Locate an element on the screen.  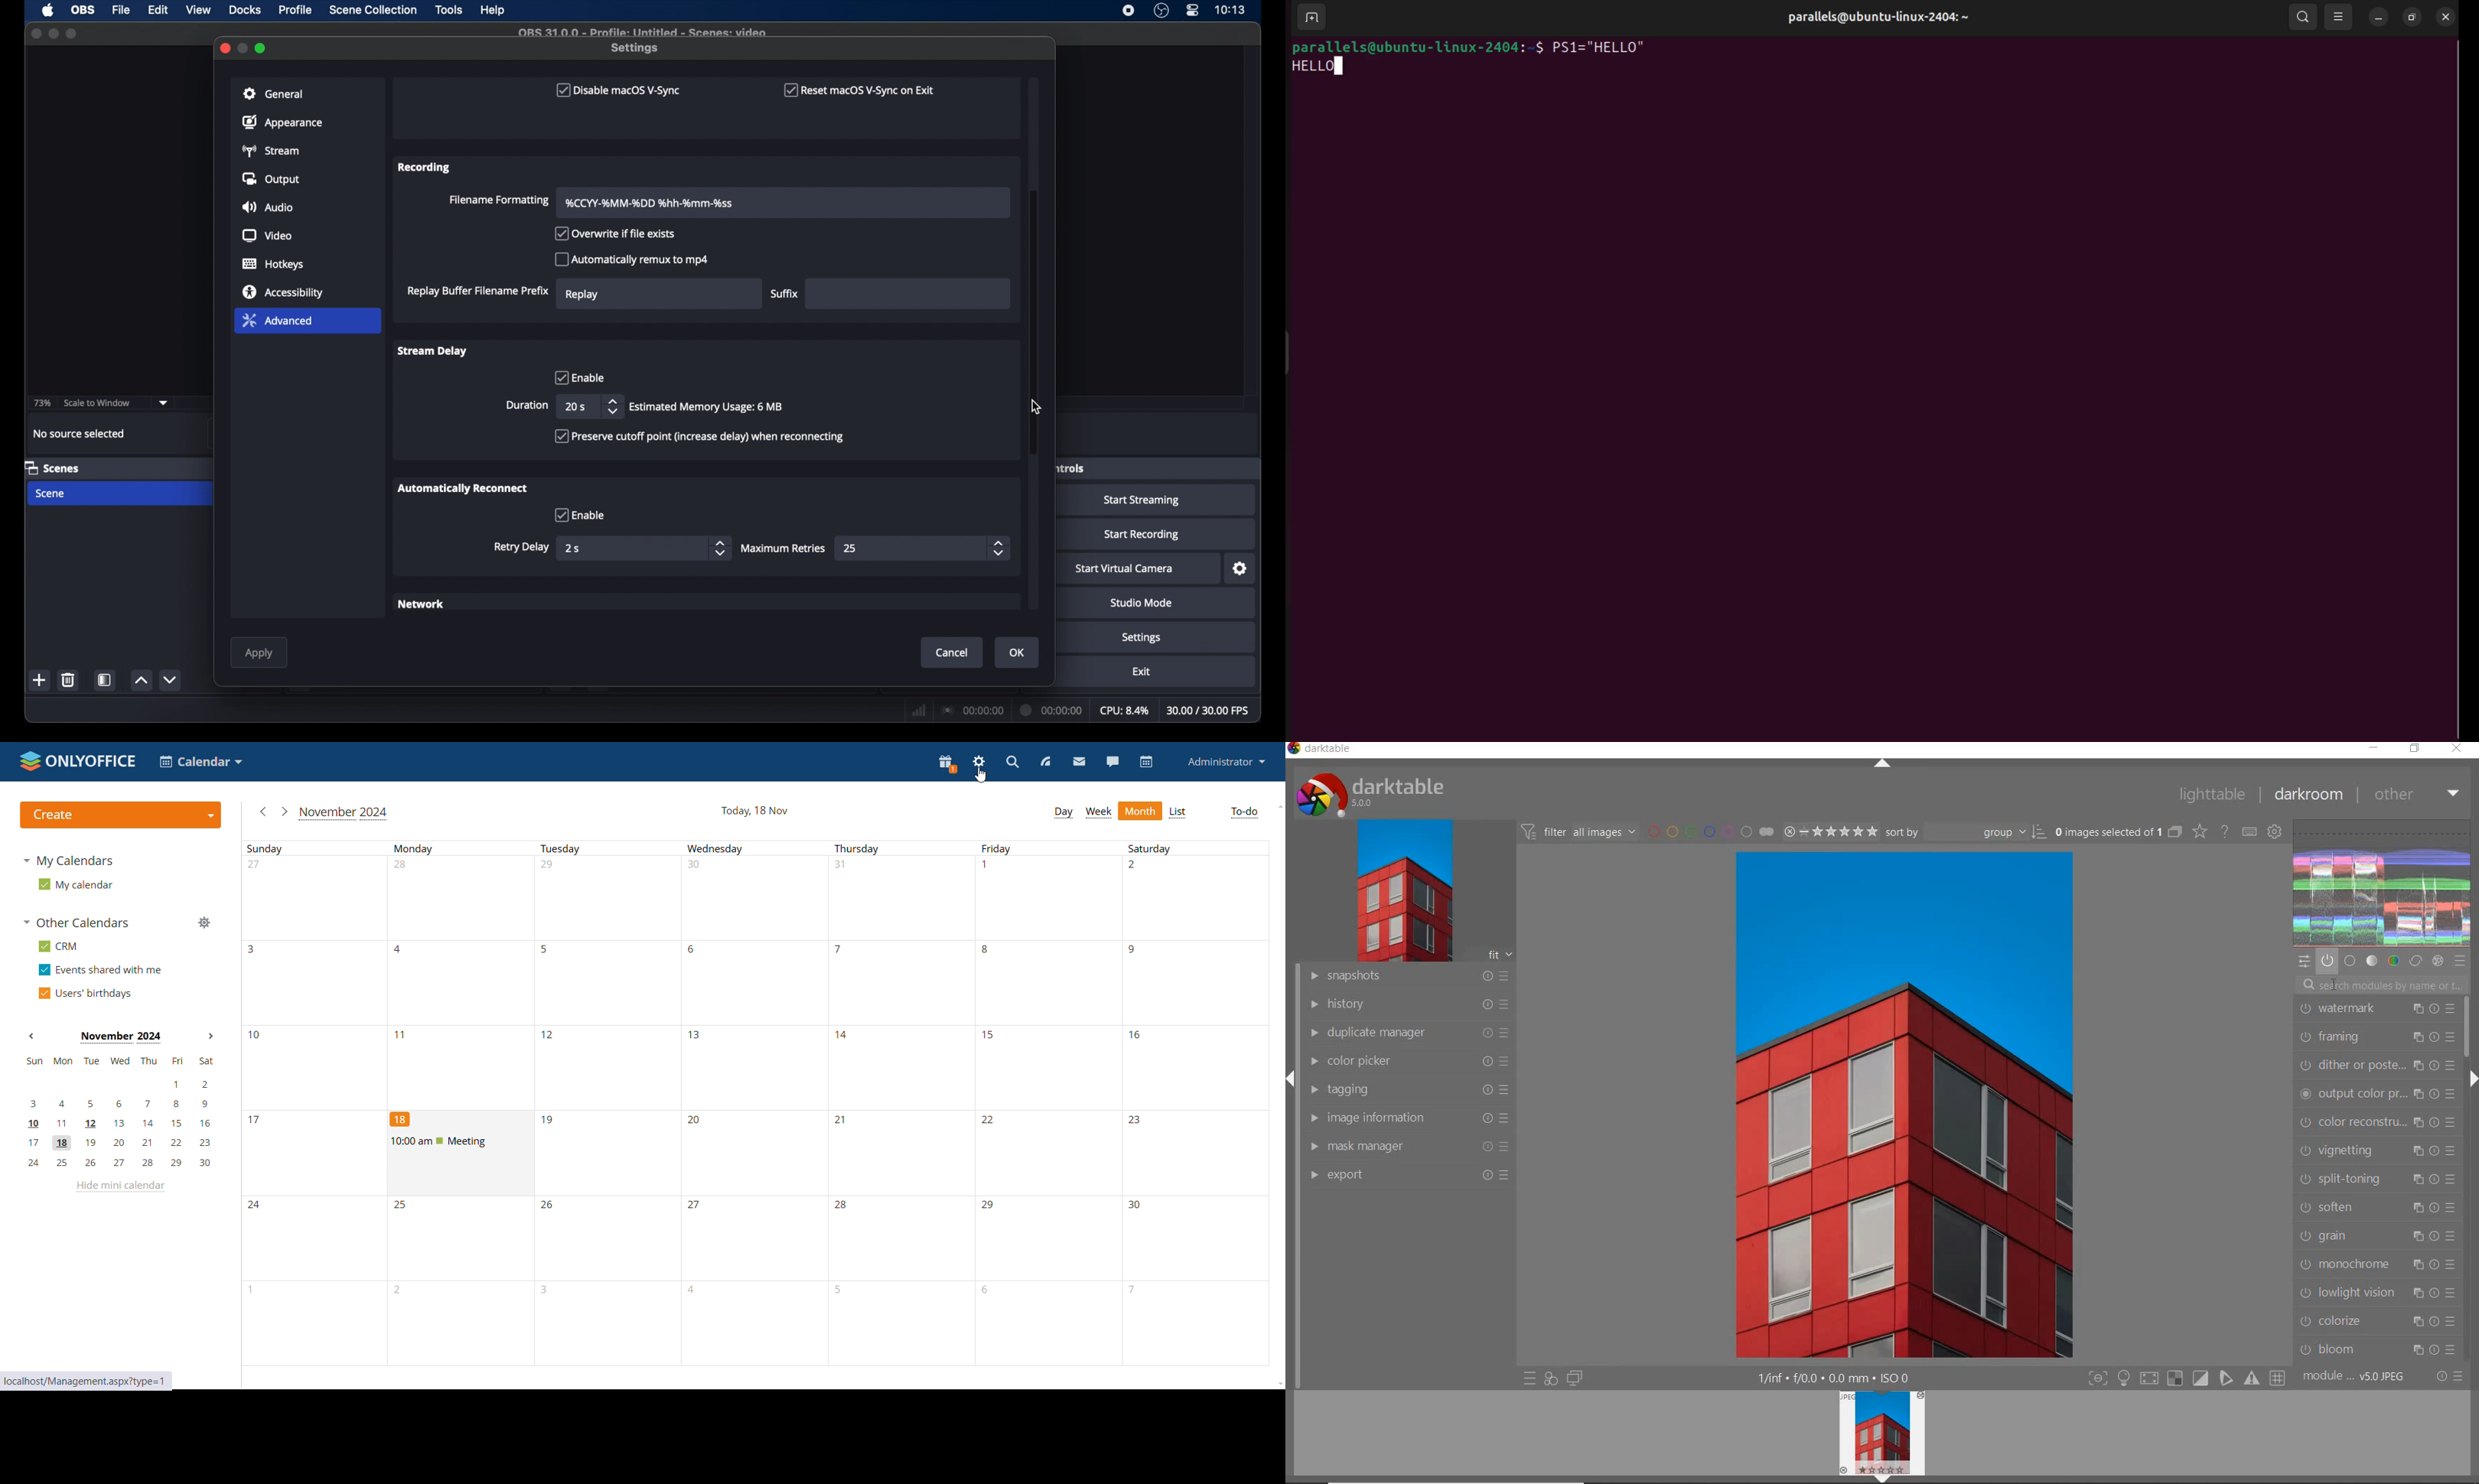
bash prompt hello is located at coordinates (1319, 69).